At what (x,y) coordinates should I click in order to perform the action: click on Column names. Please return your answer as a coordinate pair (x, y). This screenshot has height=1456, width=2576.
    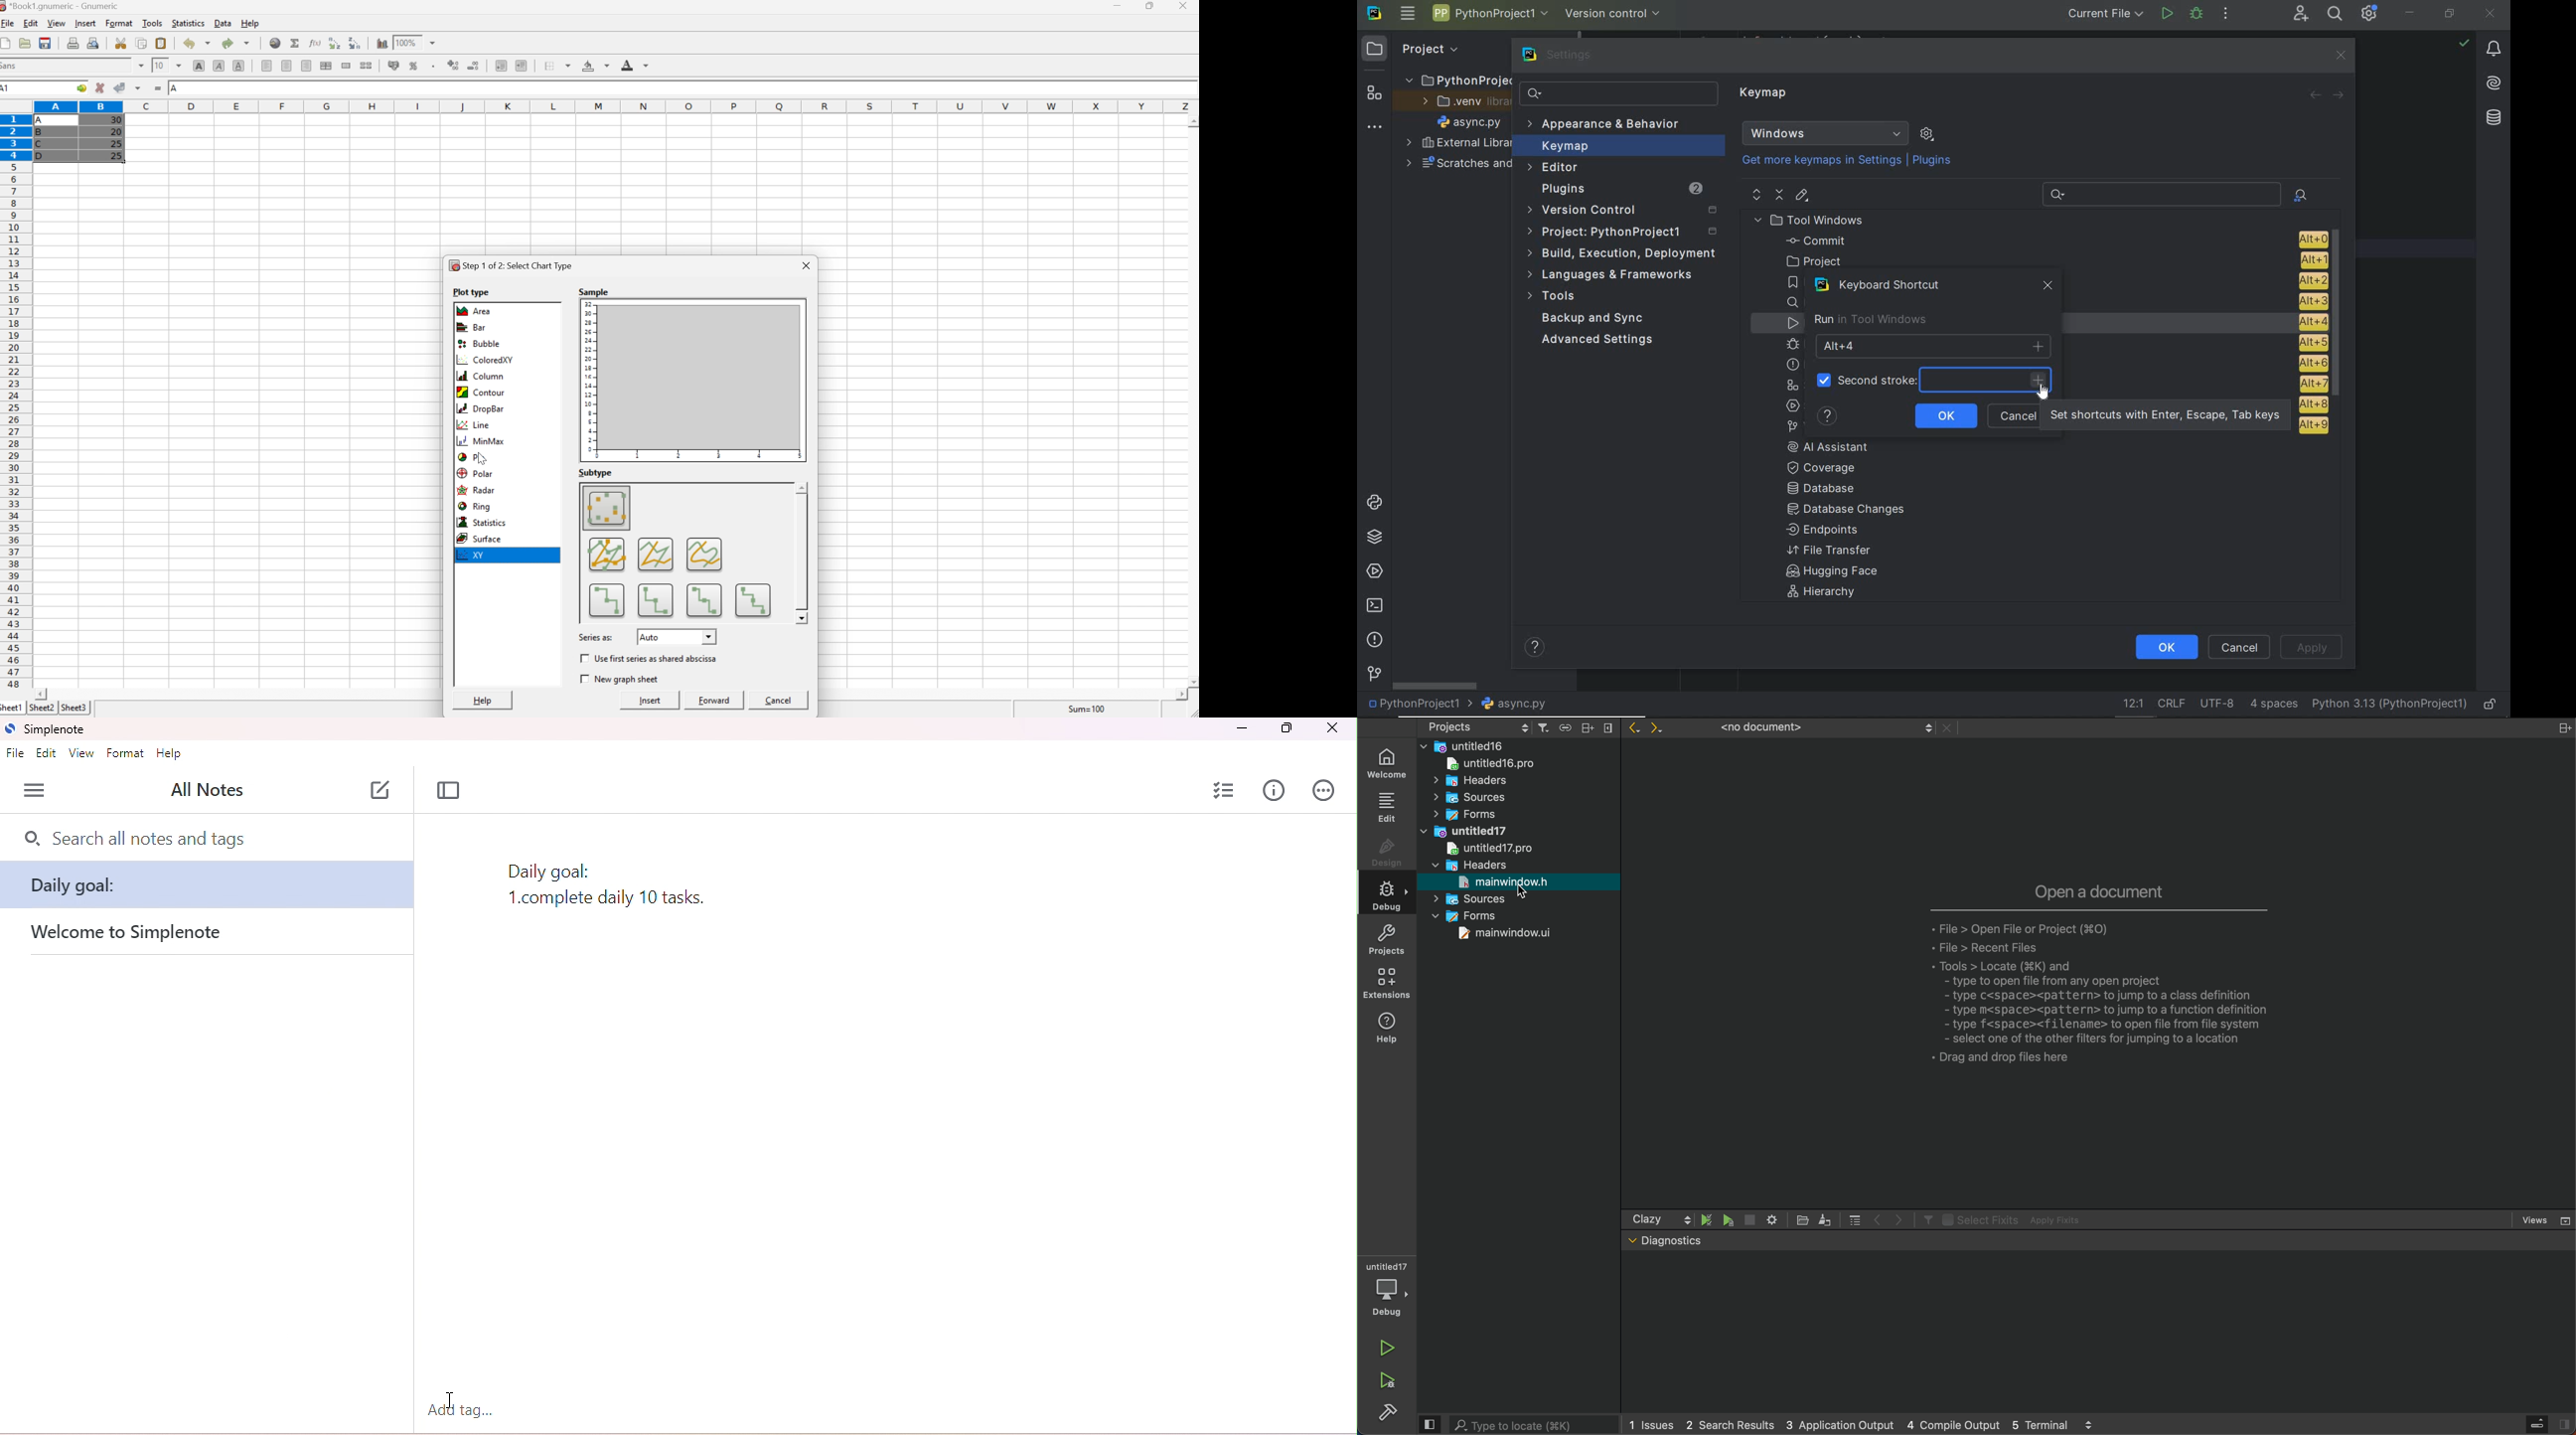
    Looking at the image, I should click on (616, 106).